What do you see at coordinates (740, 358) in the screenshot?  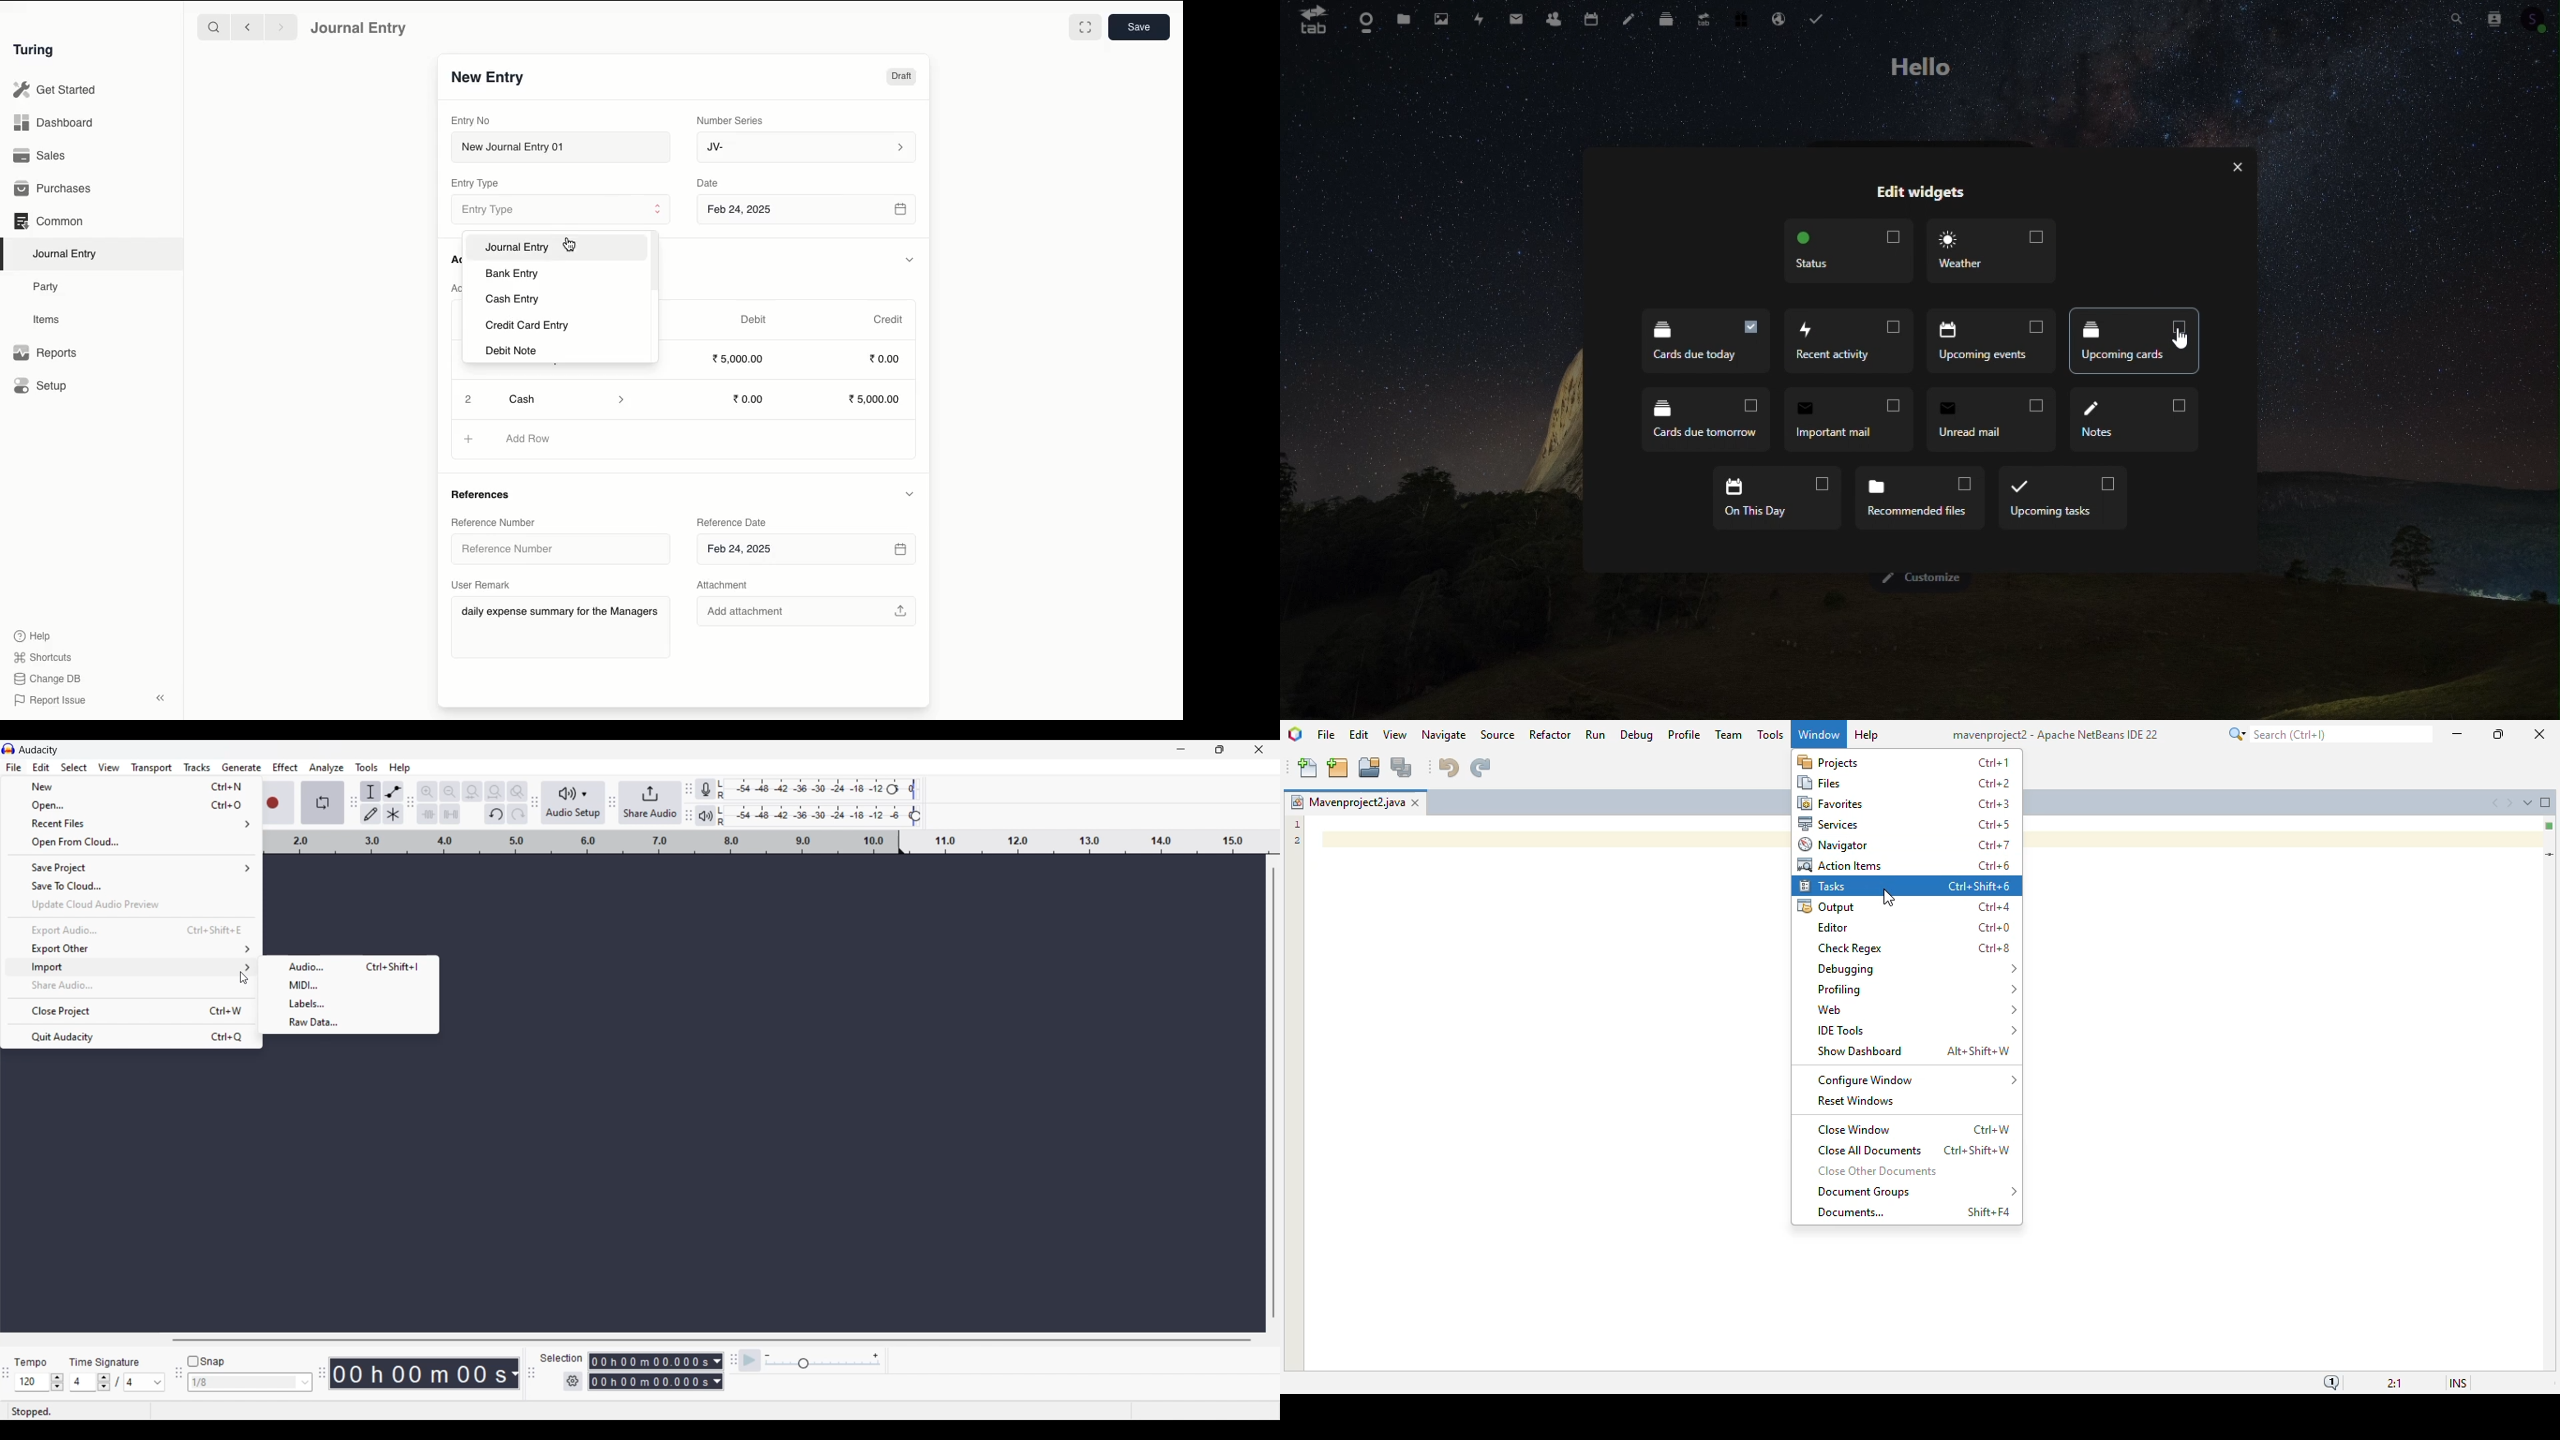 I see `5000.00` at bounding box center [740, 358].